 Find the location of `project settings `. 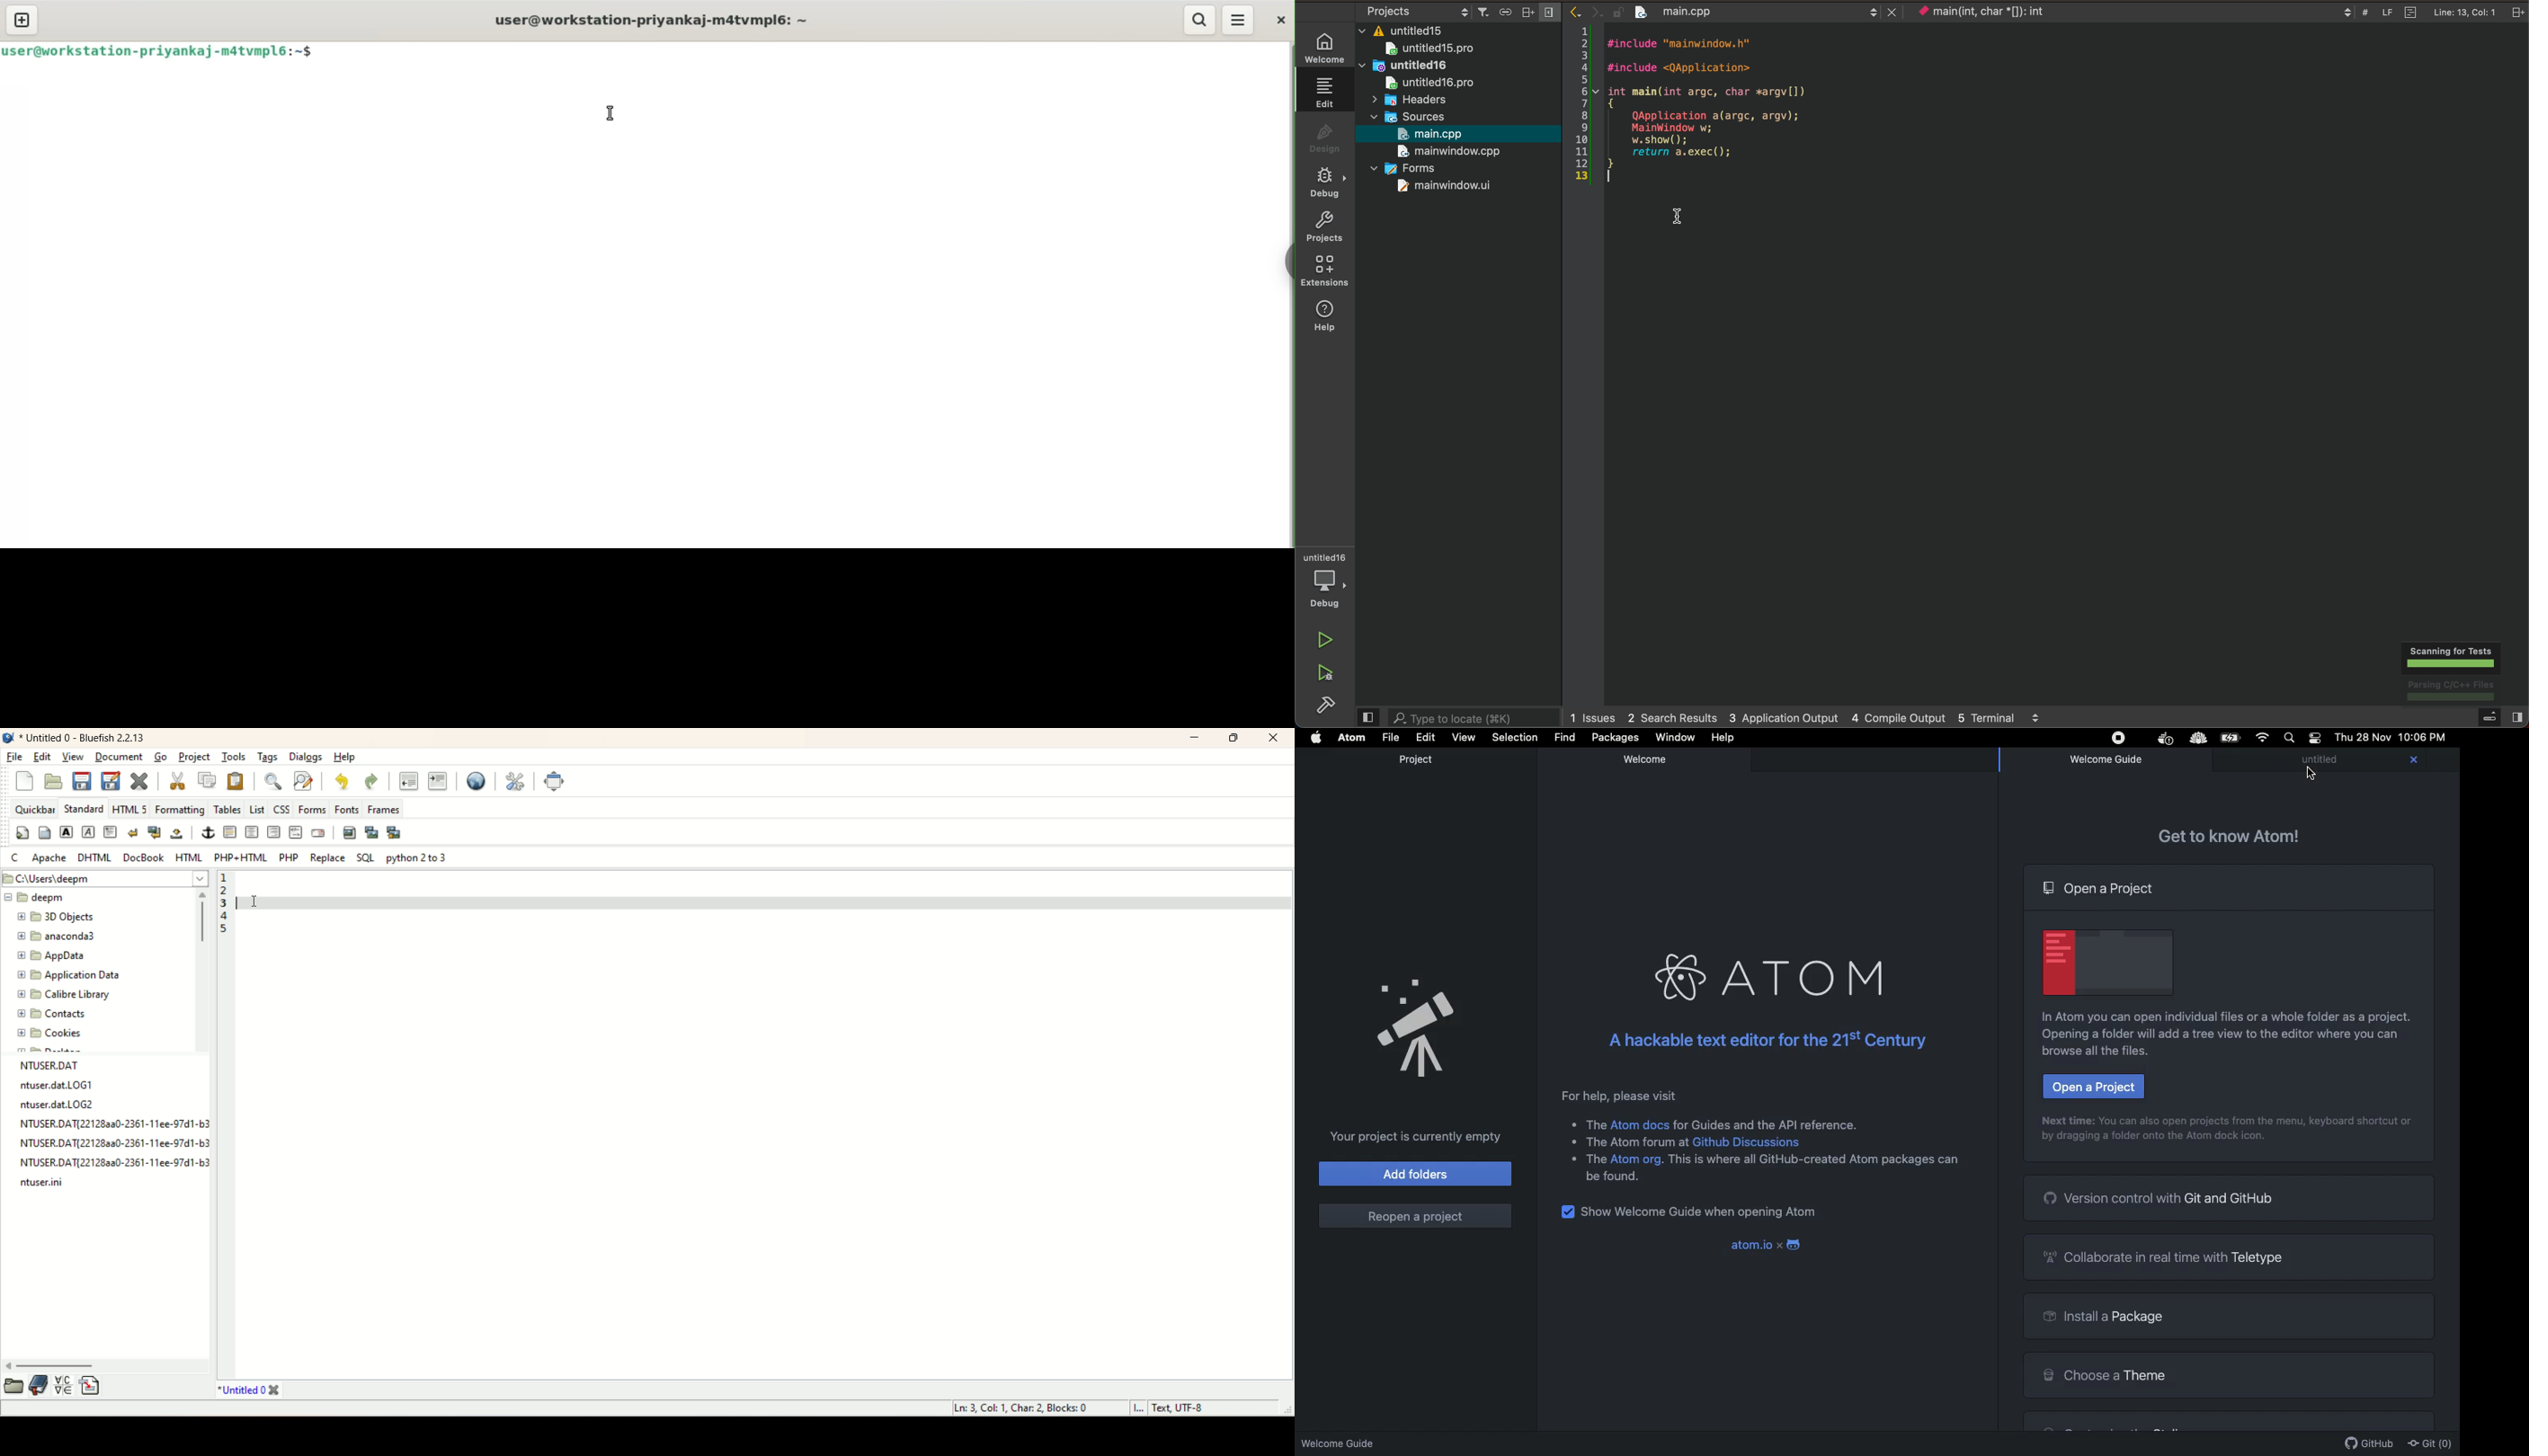

project settings  is located at coordinates (1454, 11).